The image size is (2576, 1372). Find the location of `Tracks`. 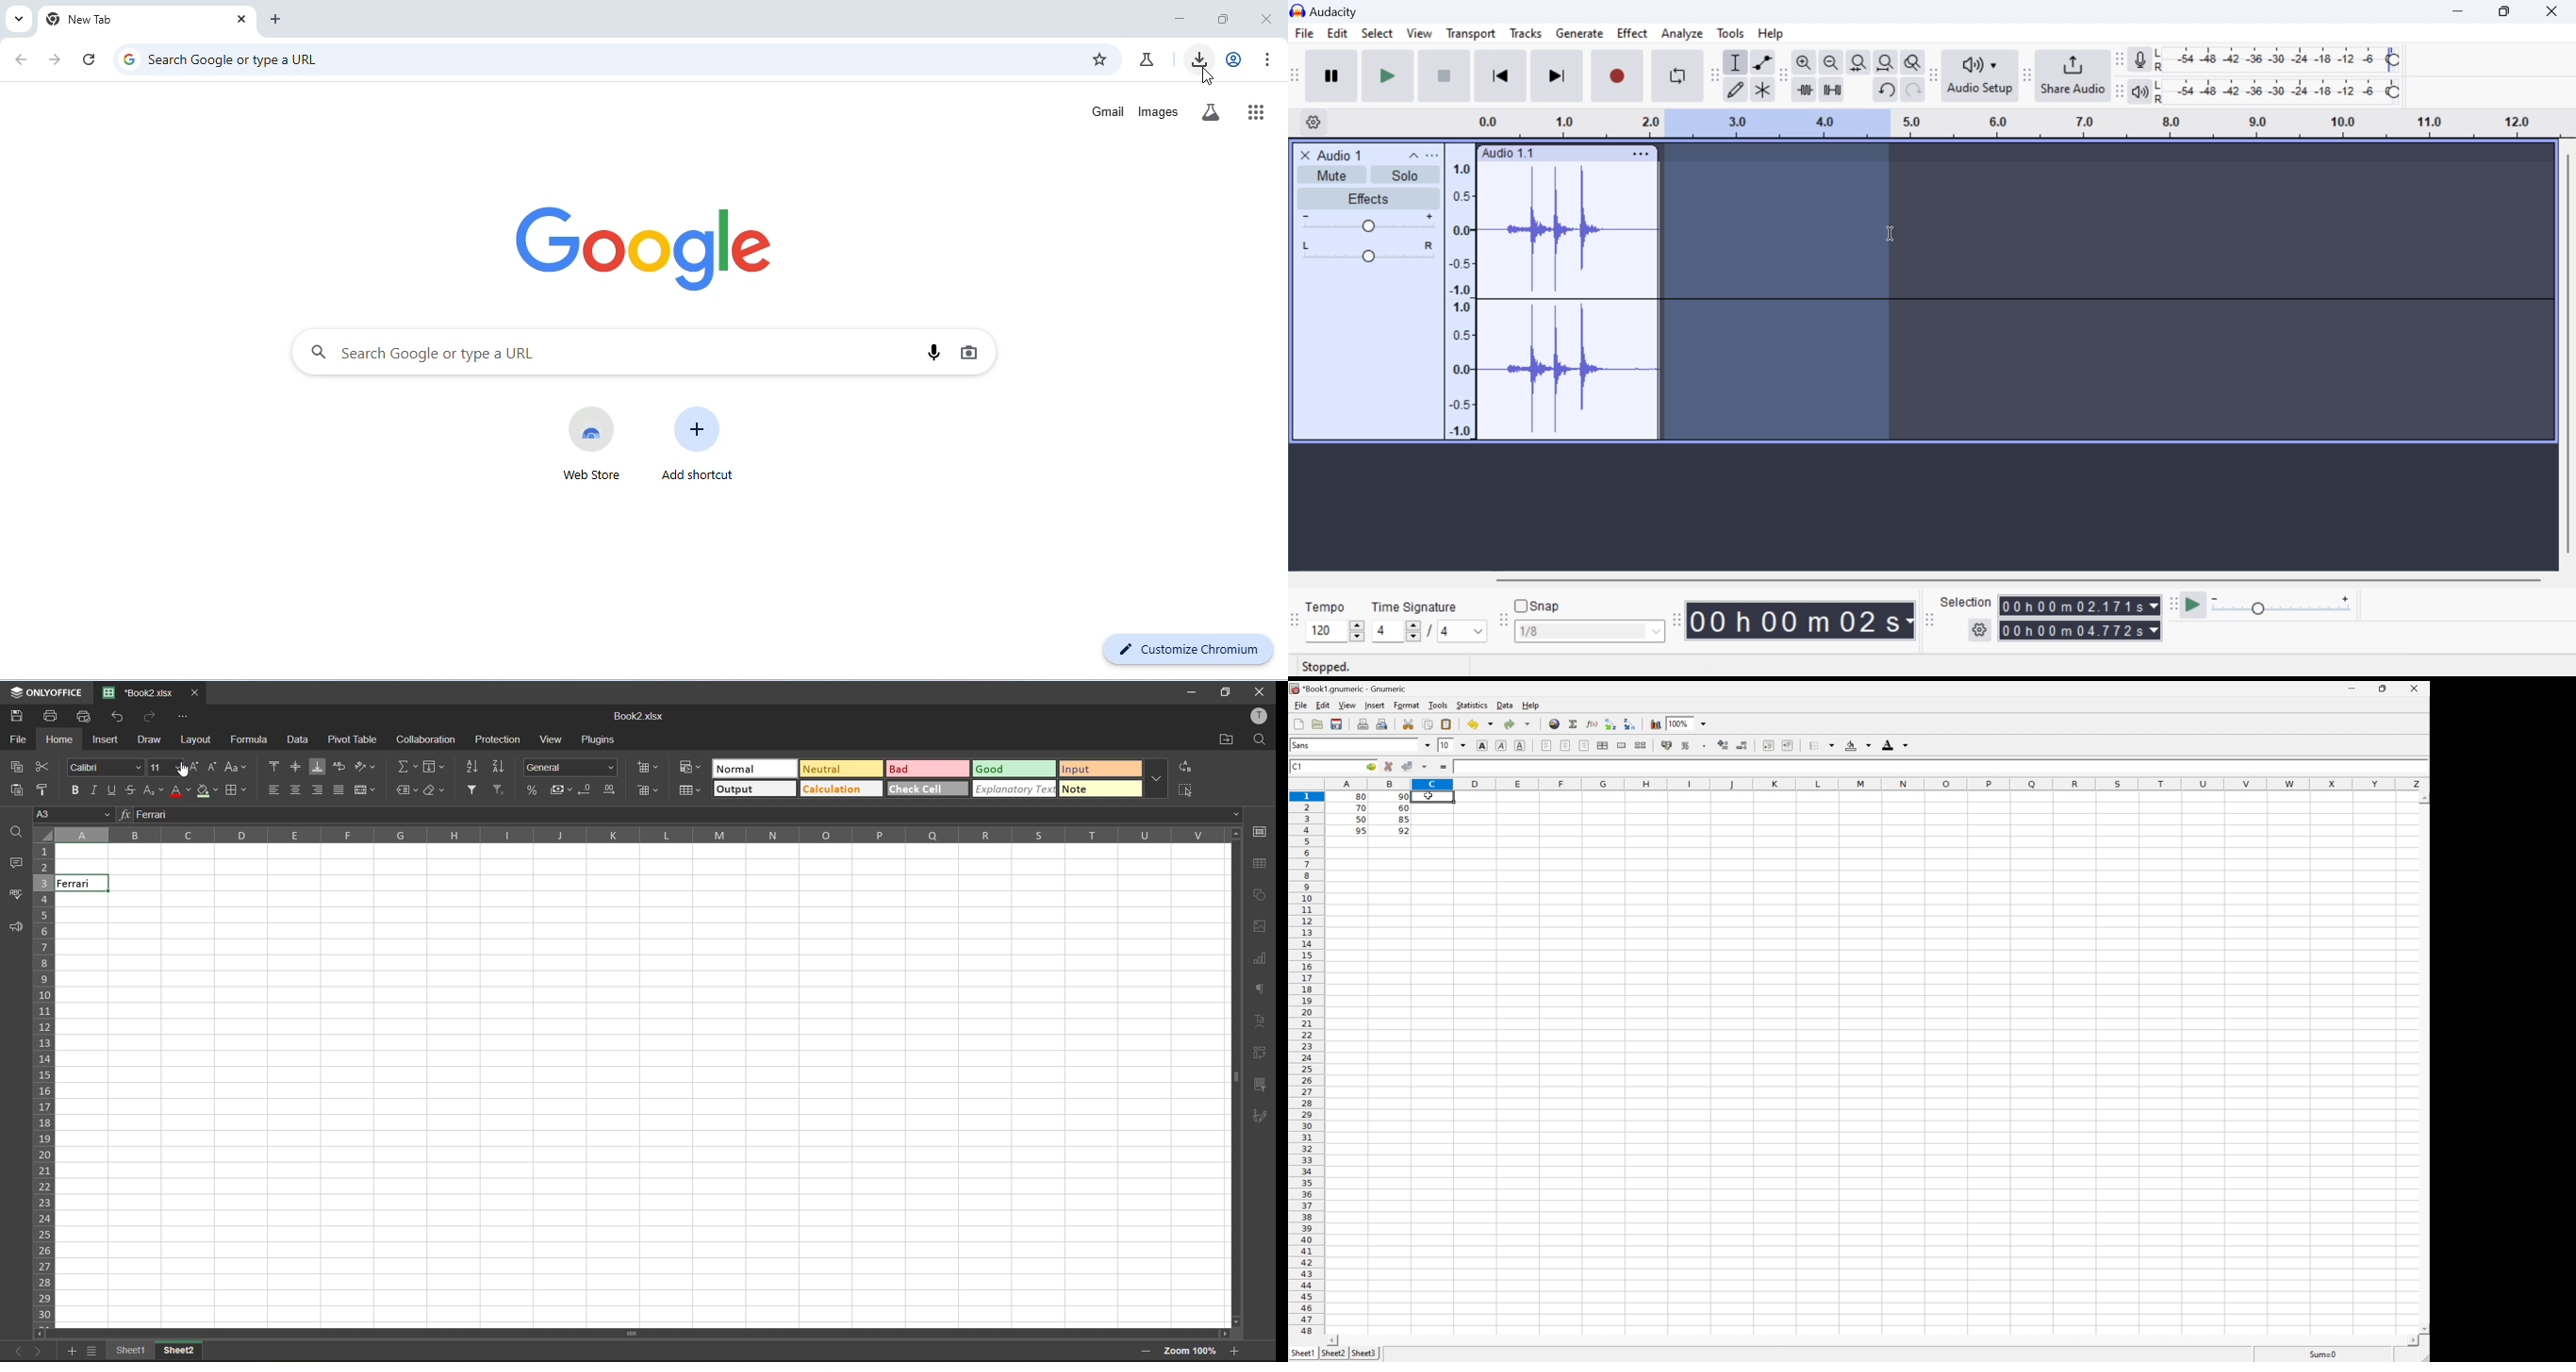

Tracks is located at coordinates (1526, 36).